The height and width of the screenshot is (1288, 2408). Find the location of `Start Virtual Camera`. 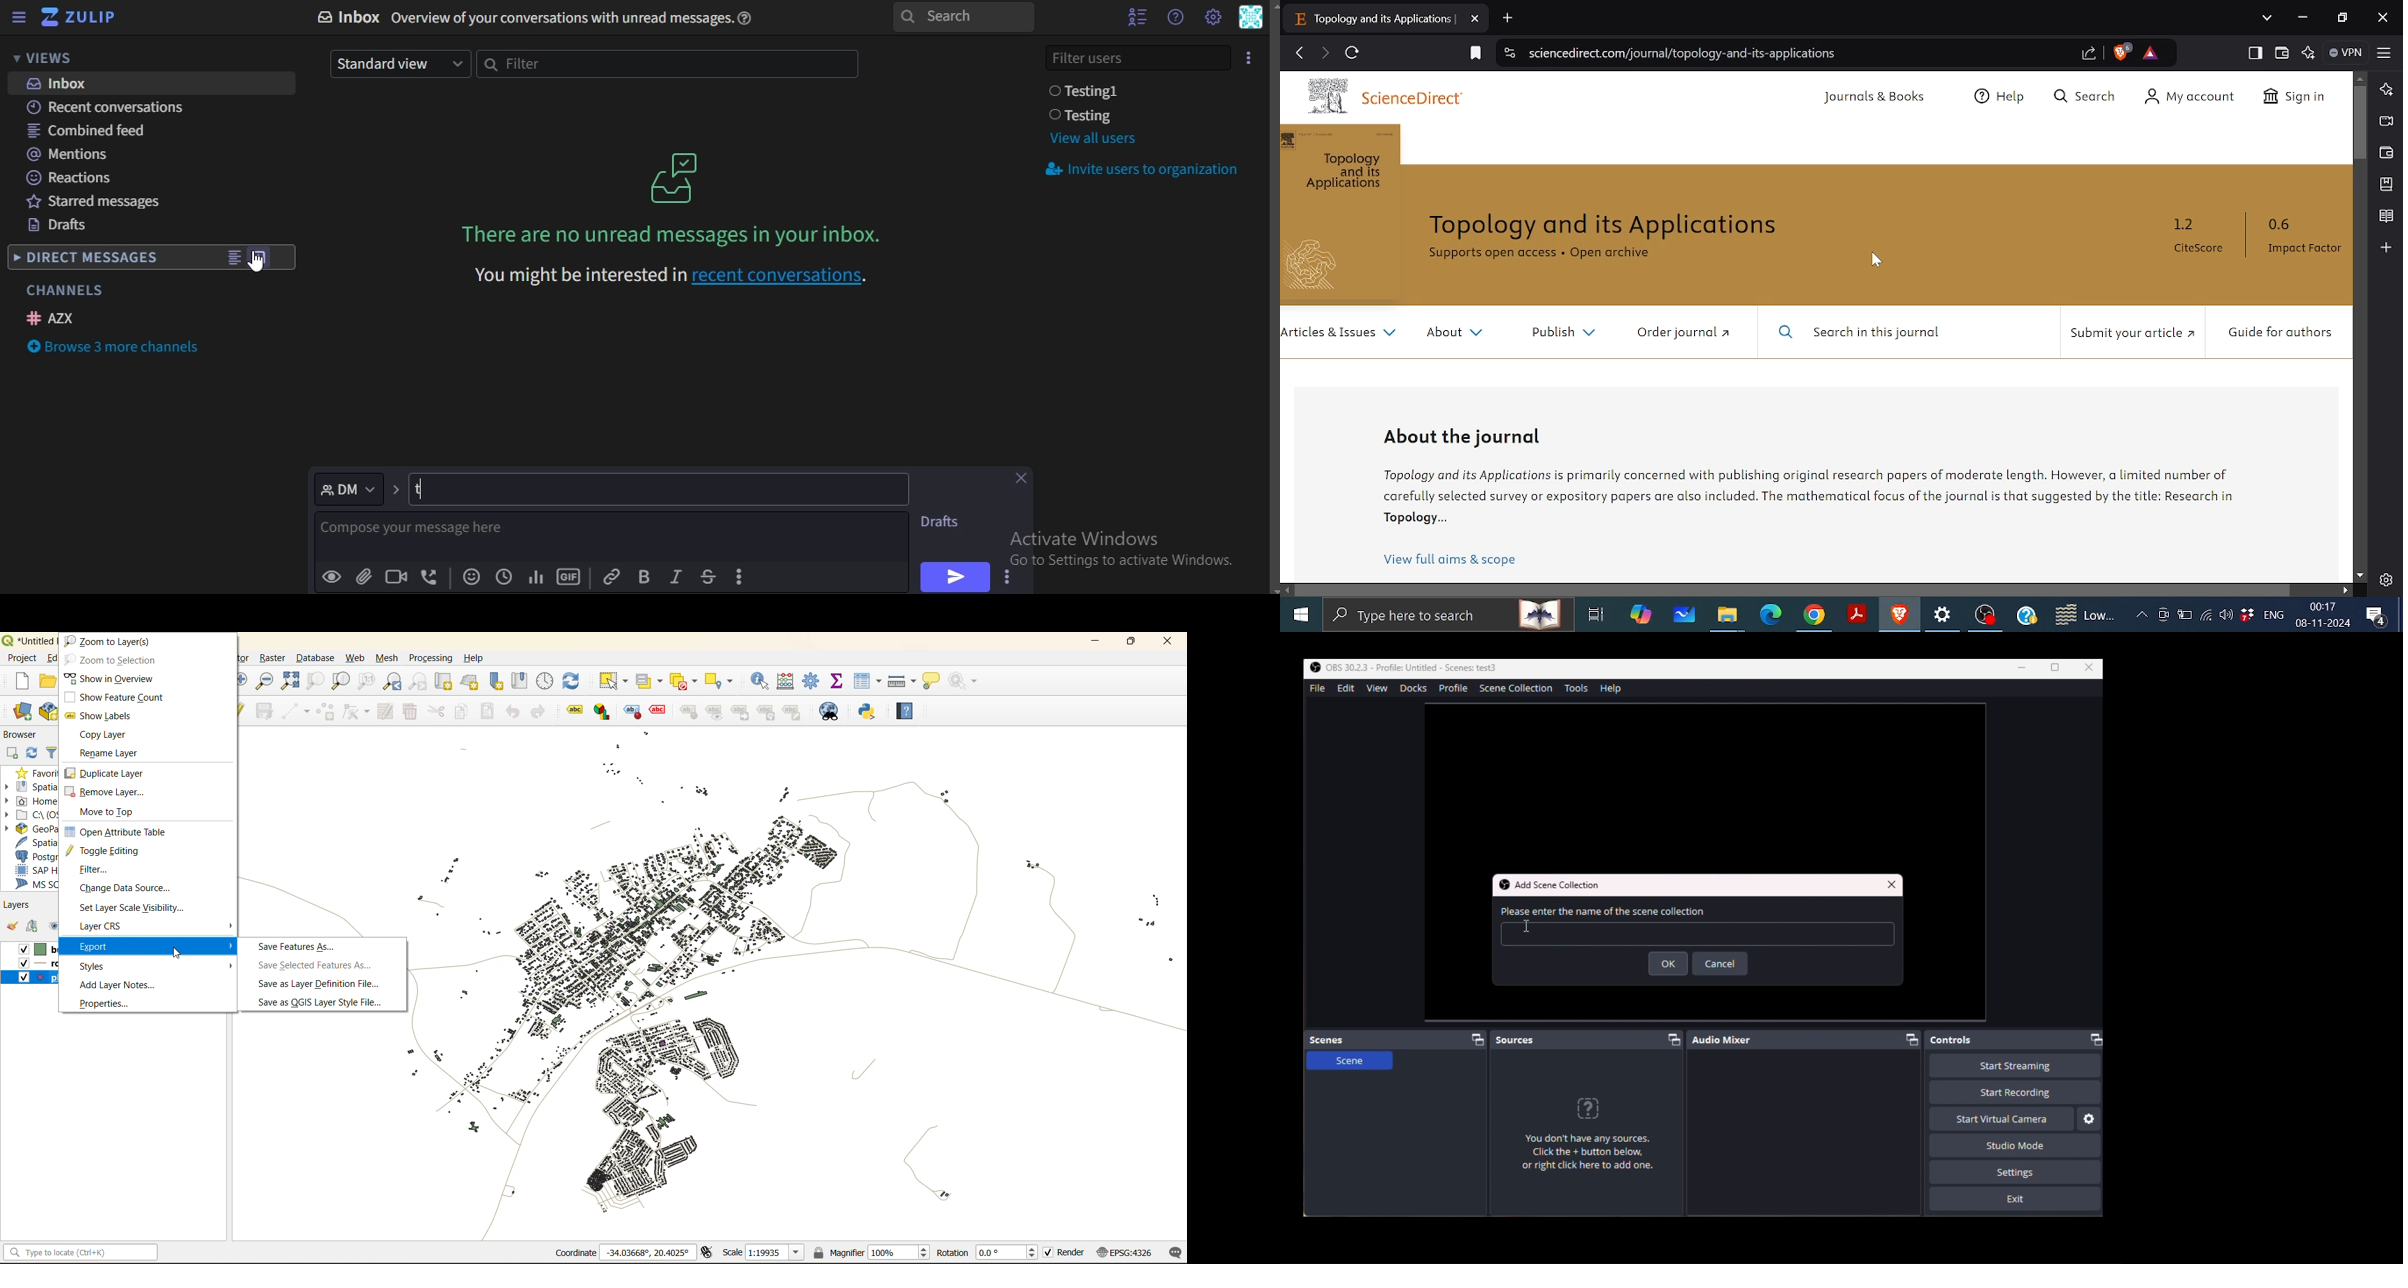

Start Virtual Camera is located at coordinates (2002, 1119).